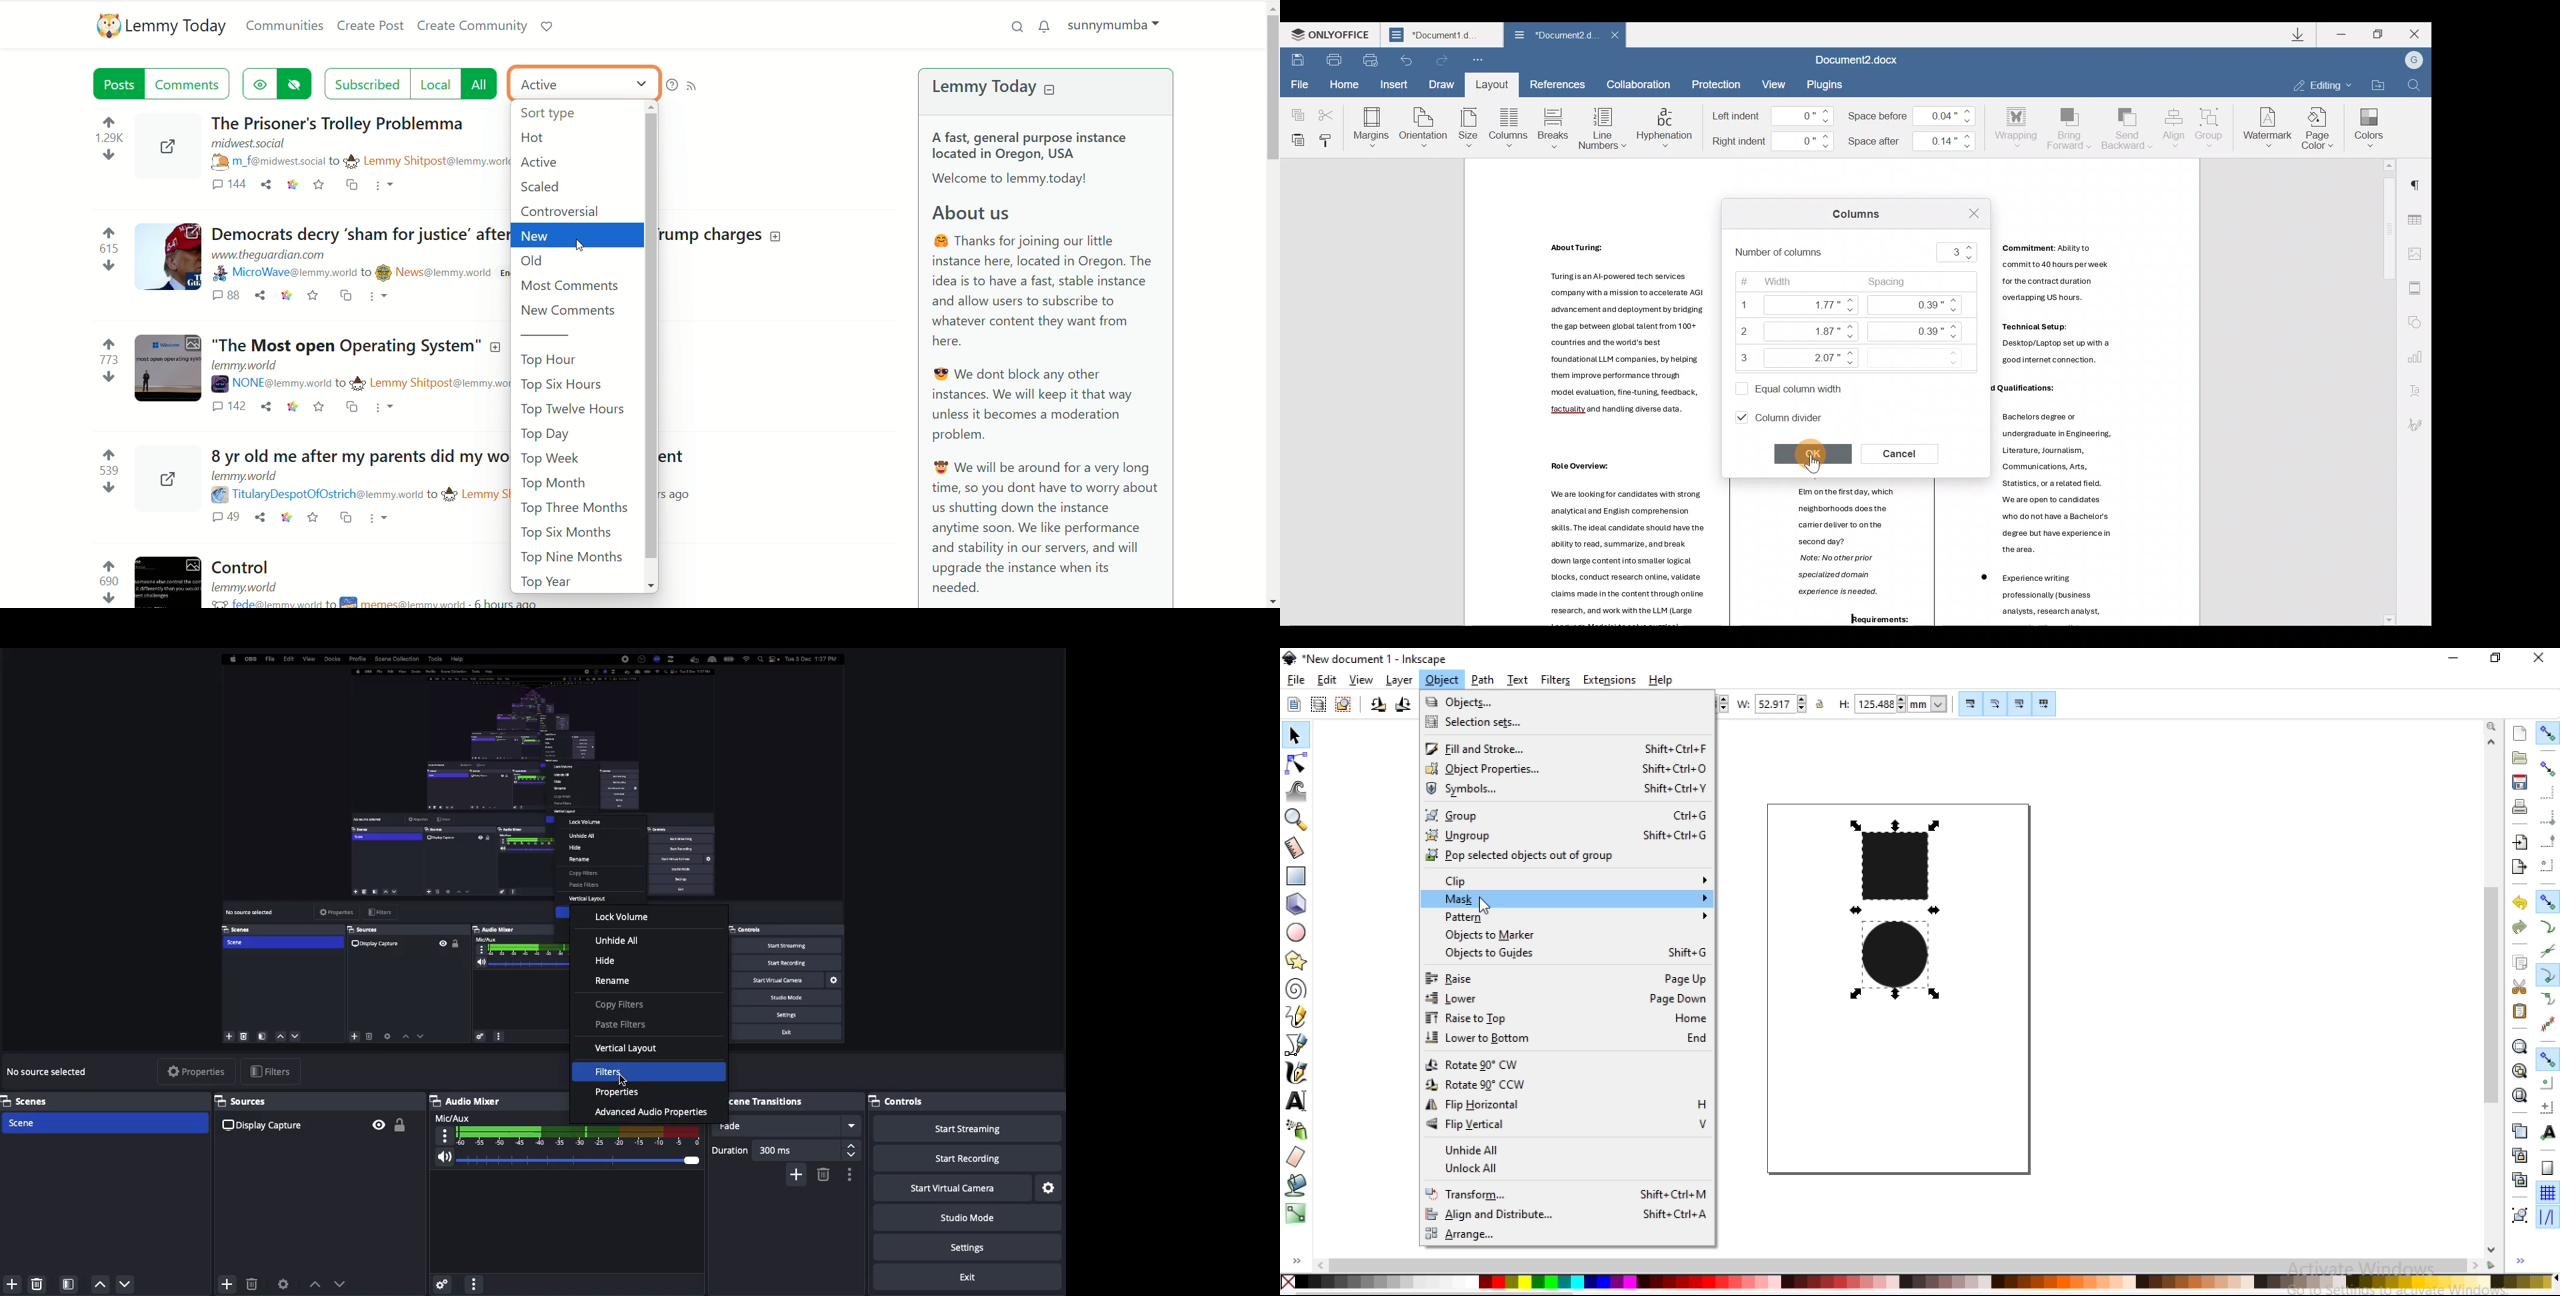 This screenshot has width=2576, height=1316. I want to click on group, so click(1566, 816).